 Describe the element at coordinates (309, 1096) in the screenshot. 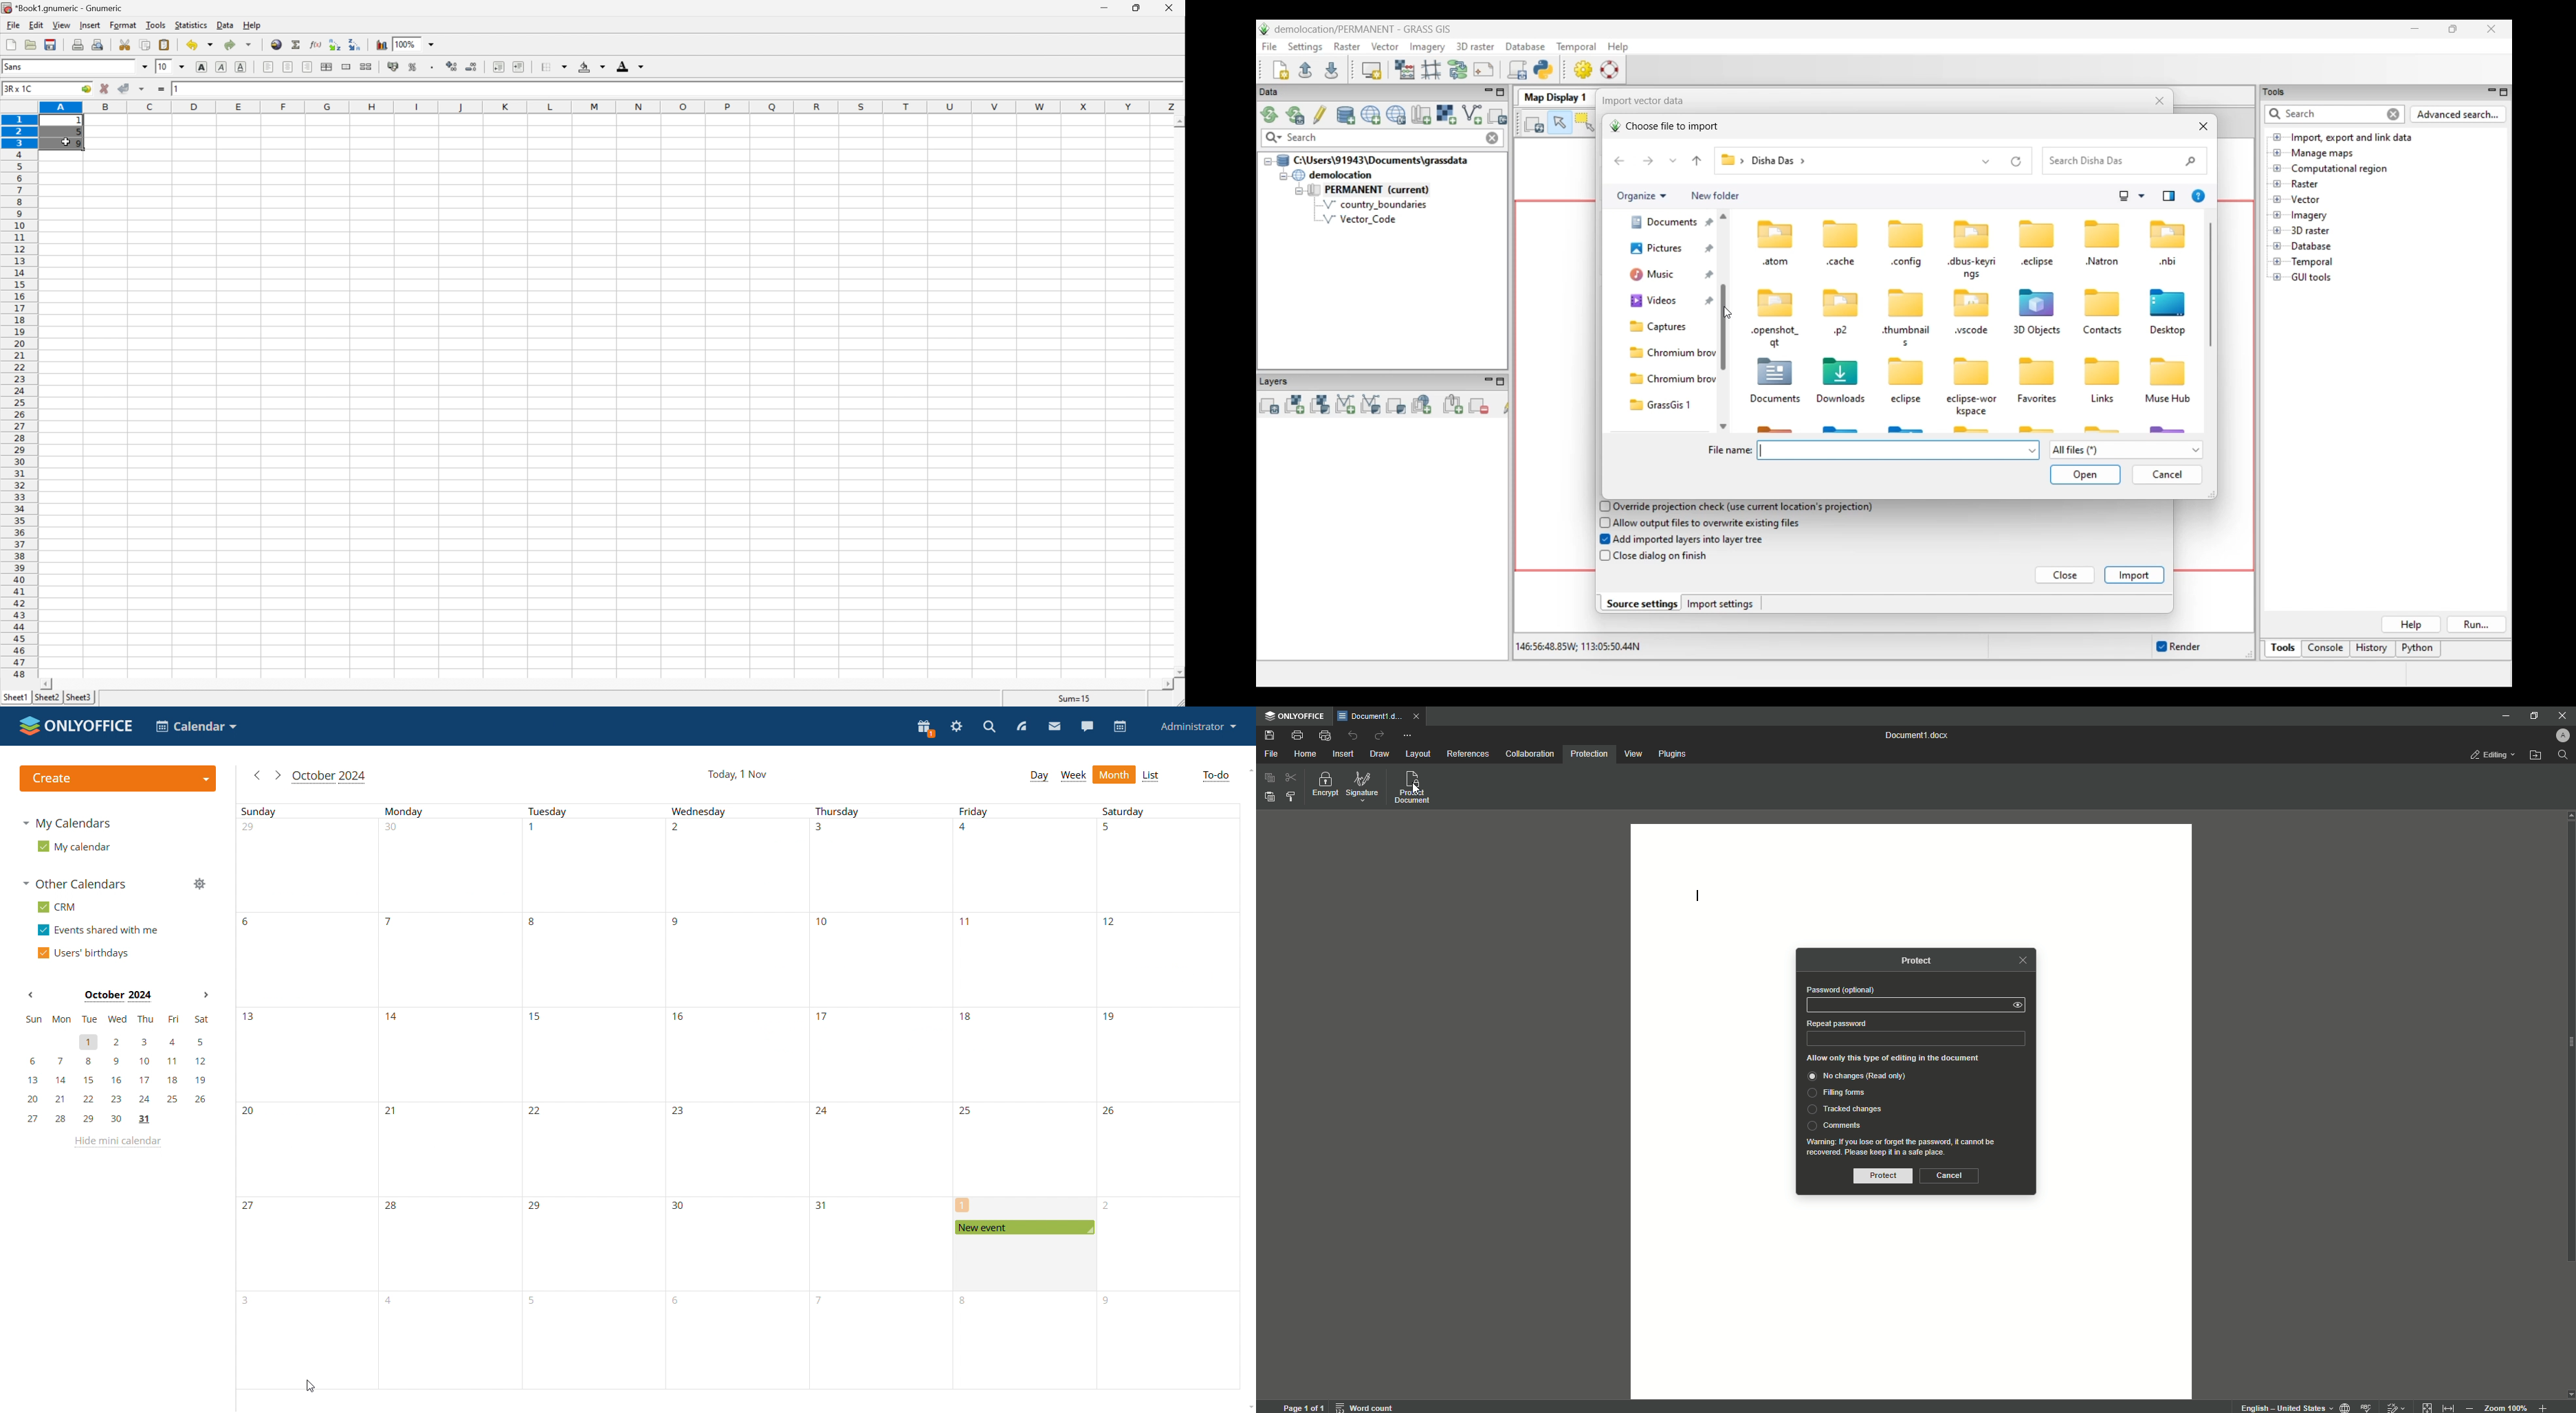

I see `sunday` at that location.